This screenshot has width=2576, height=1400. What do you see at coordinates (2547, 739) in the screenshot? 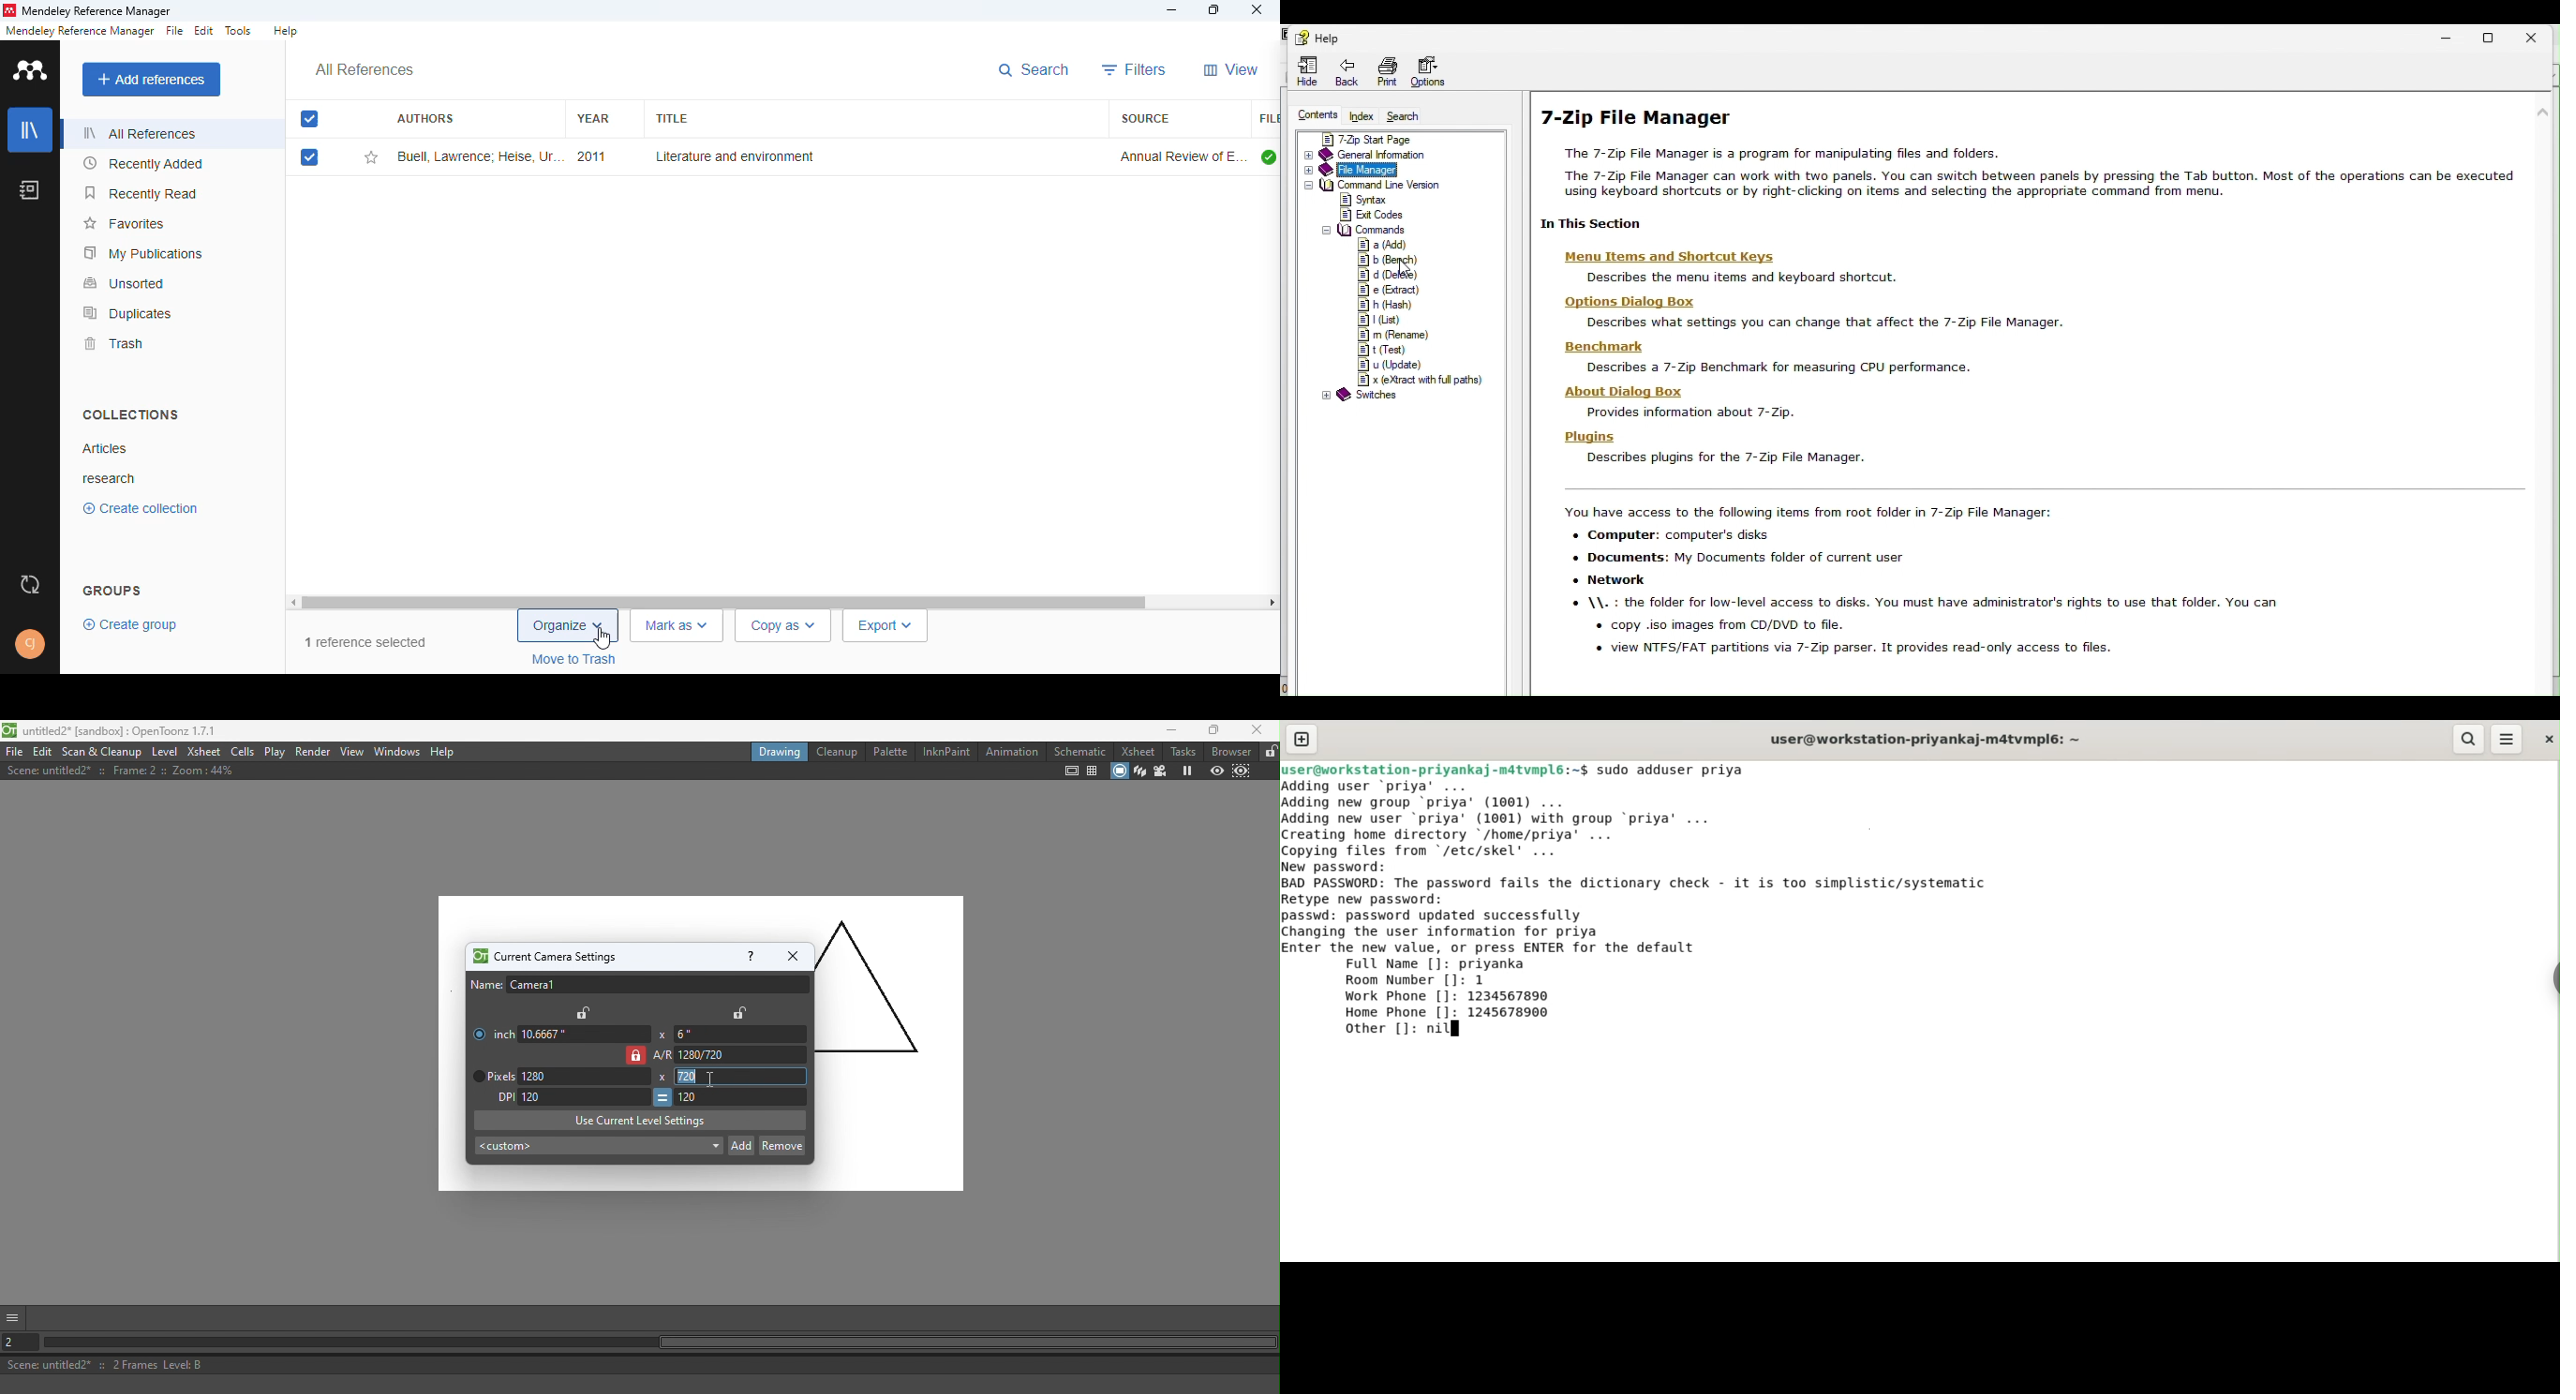
I see `close` at bounding box center [2547, 739].